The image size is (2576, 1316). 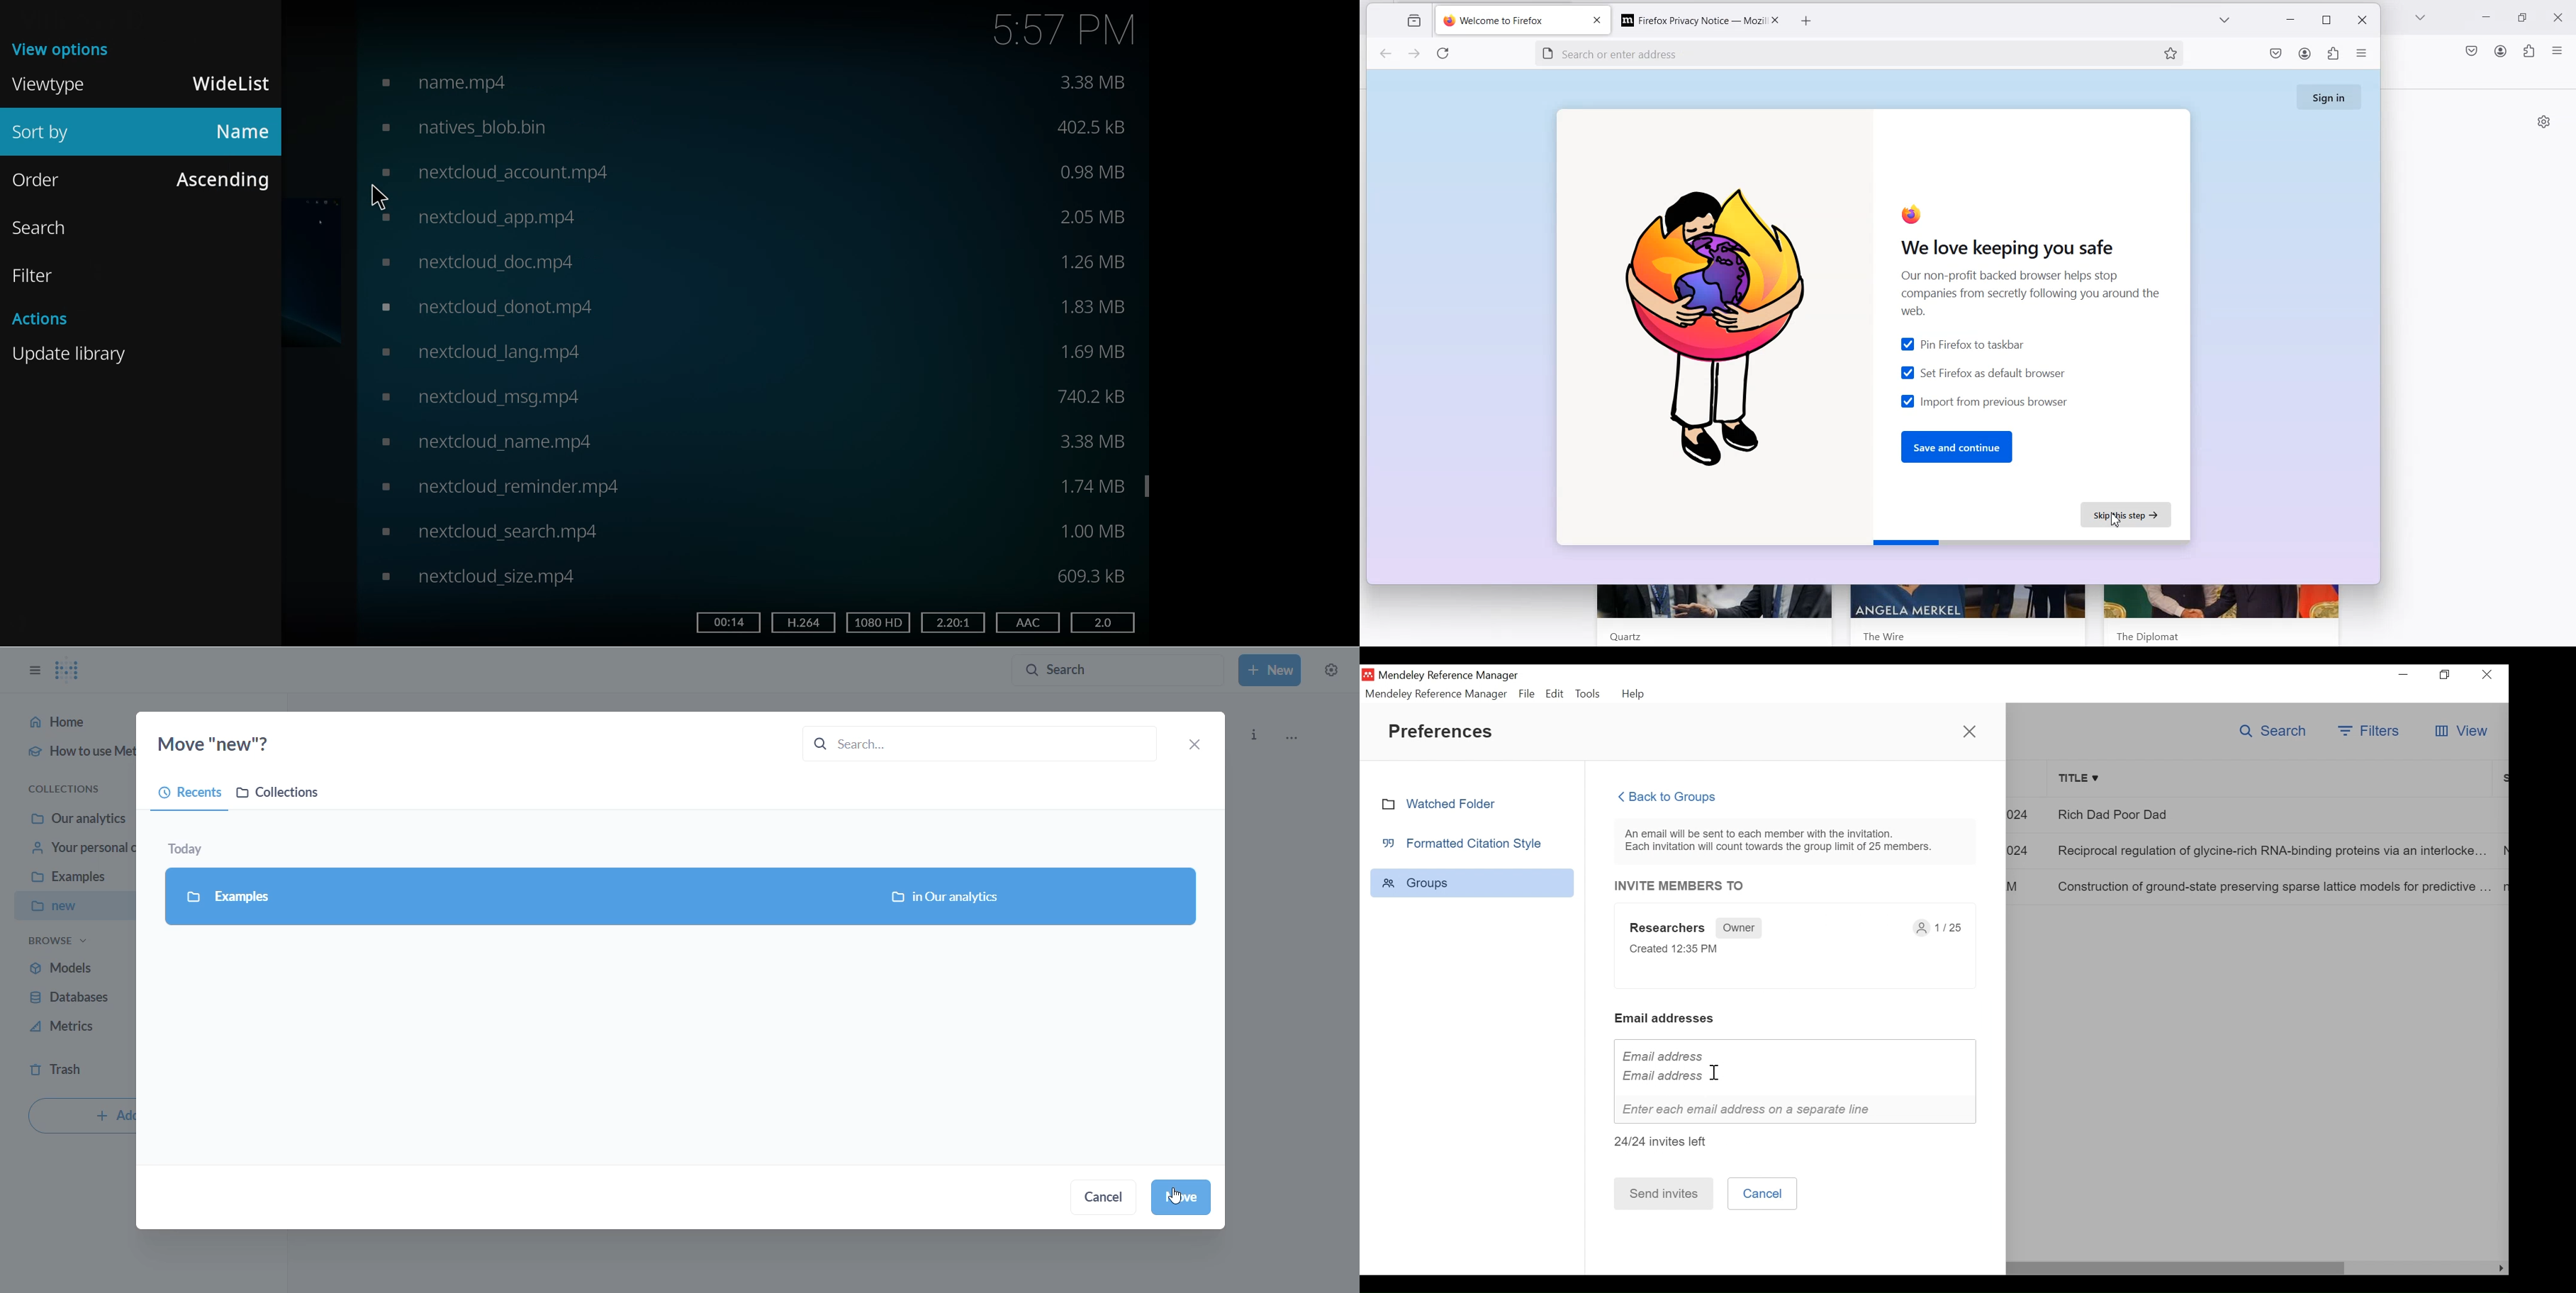 I want to click on size, so click(x=1092, y=260).